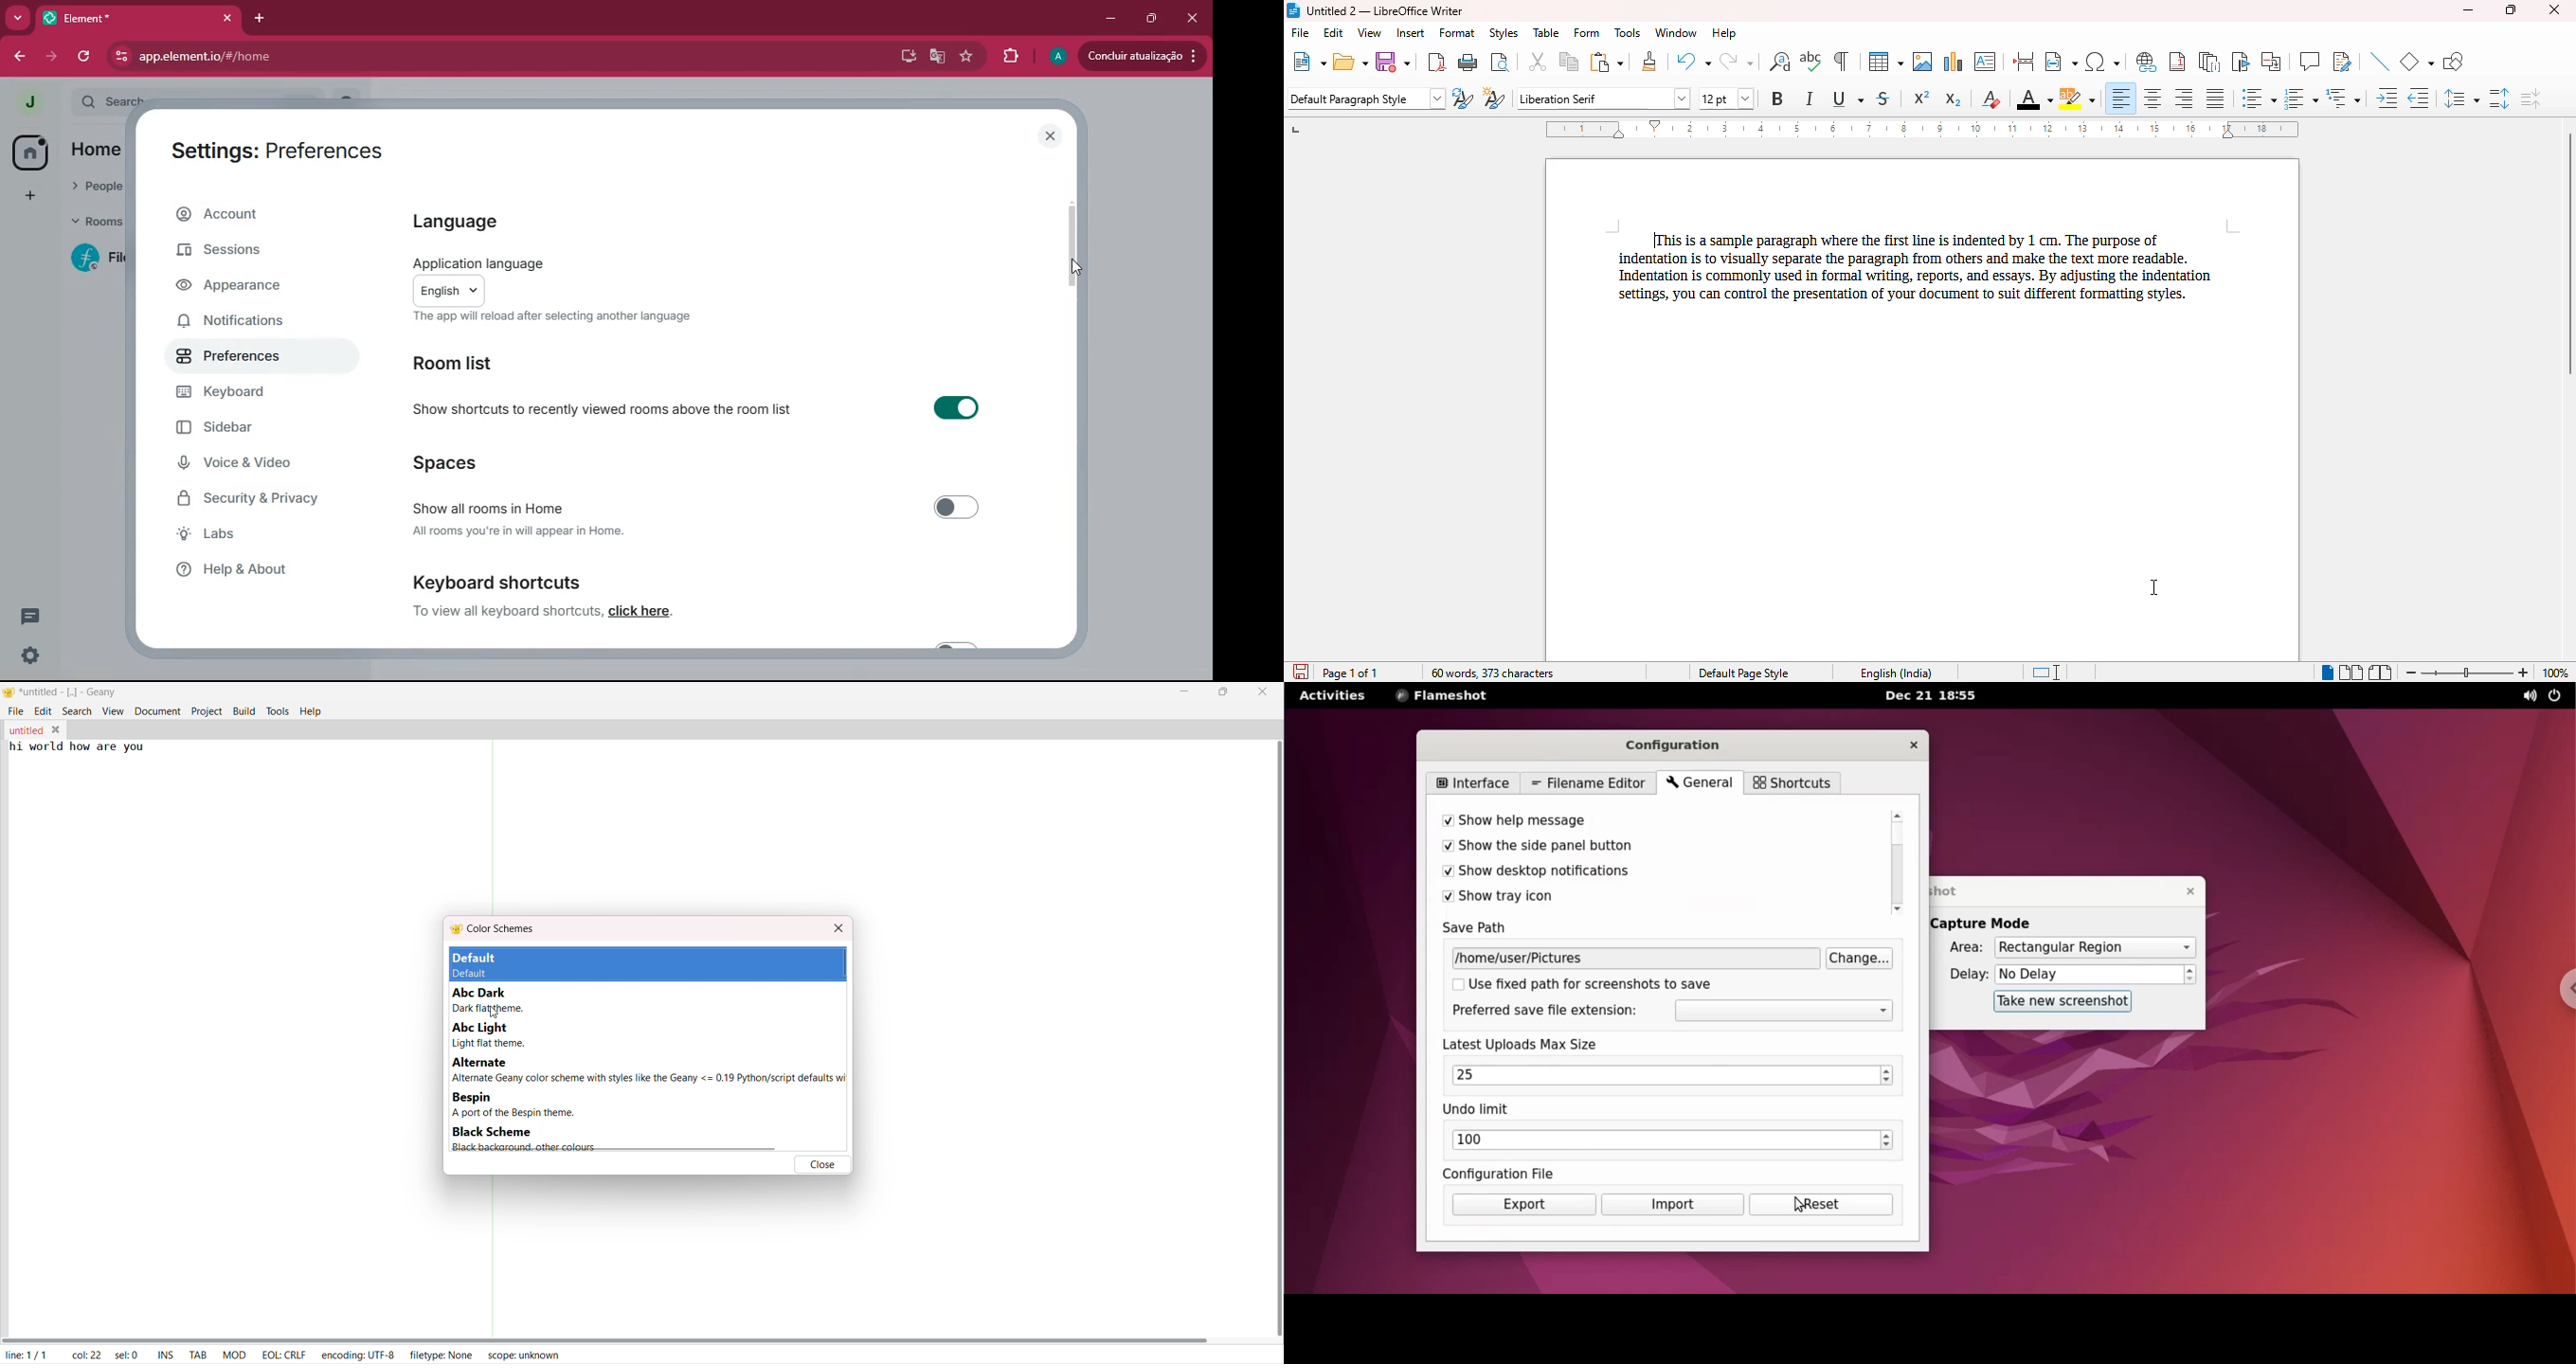 The height and width of the screenshot is (1372, 2576). What do you see at coordinates (2381, 672) in the screenshot?
I see `book view` at bounding box center [2381, 672].